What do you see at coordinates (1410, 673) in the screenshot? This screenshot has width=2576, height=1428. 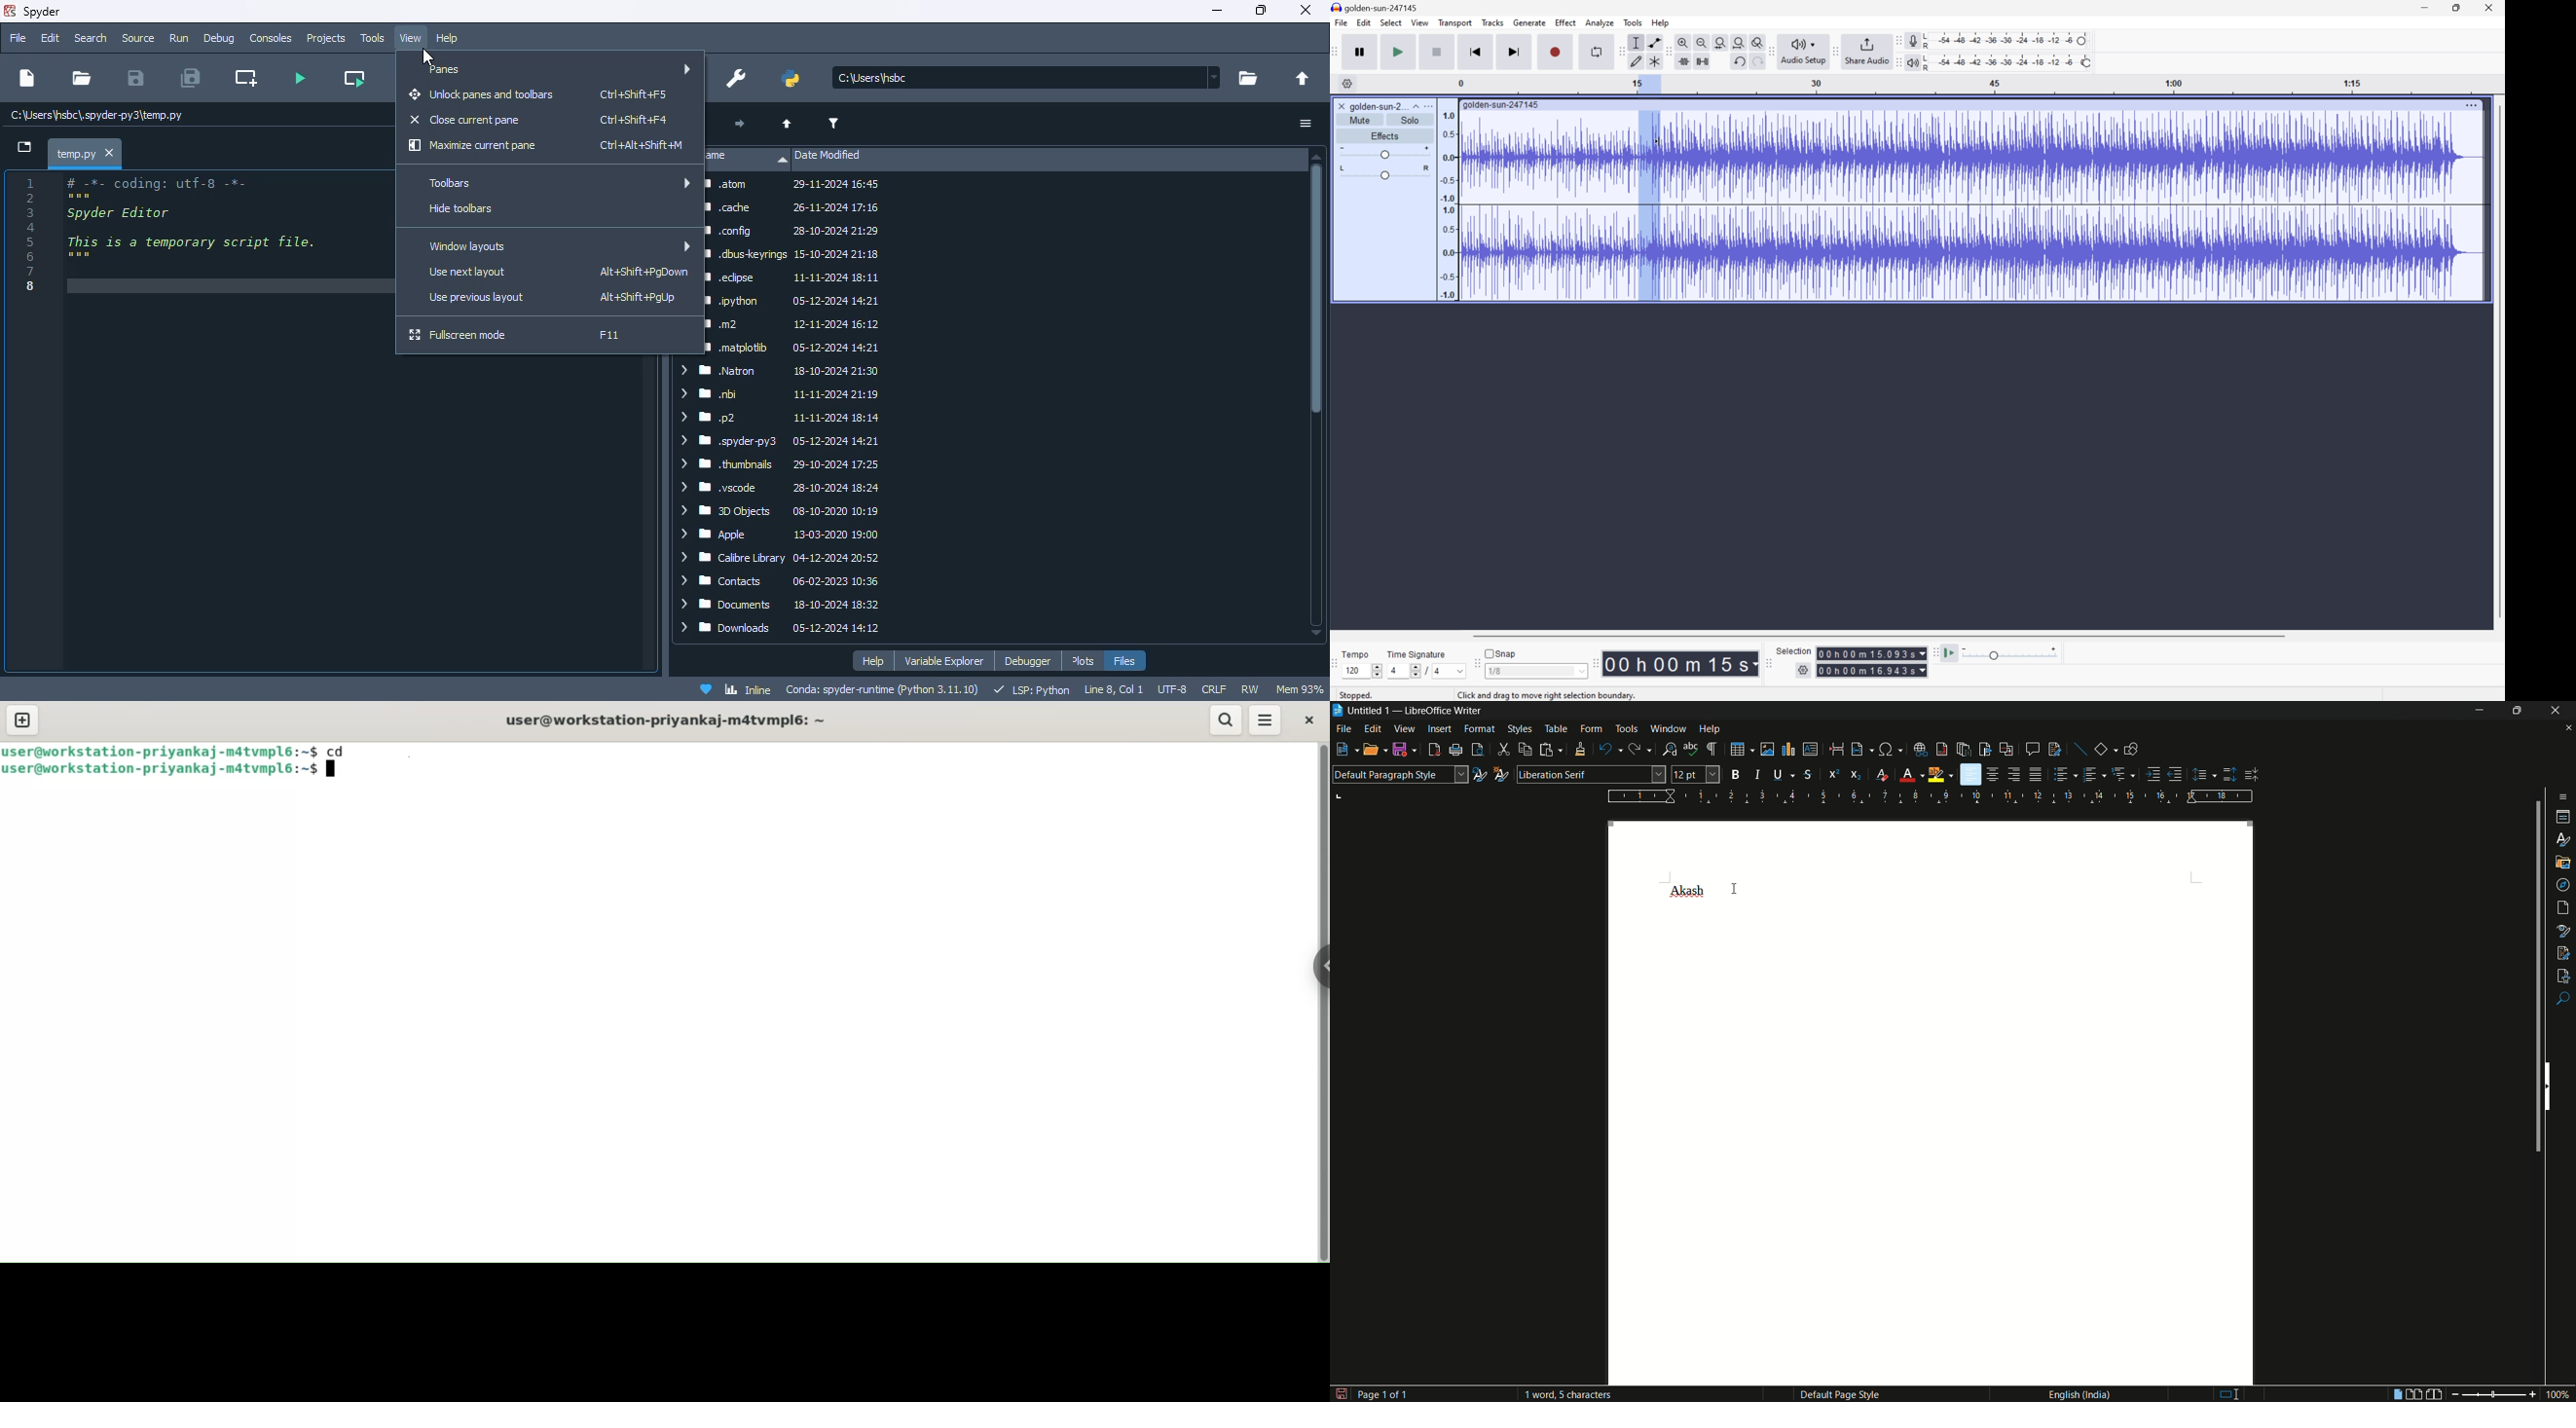 I see `Slider` at bounding box center [1410, 673].